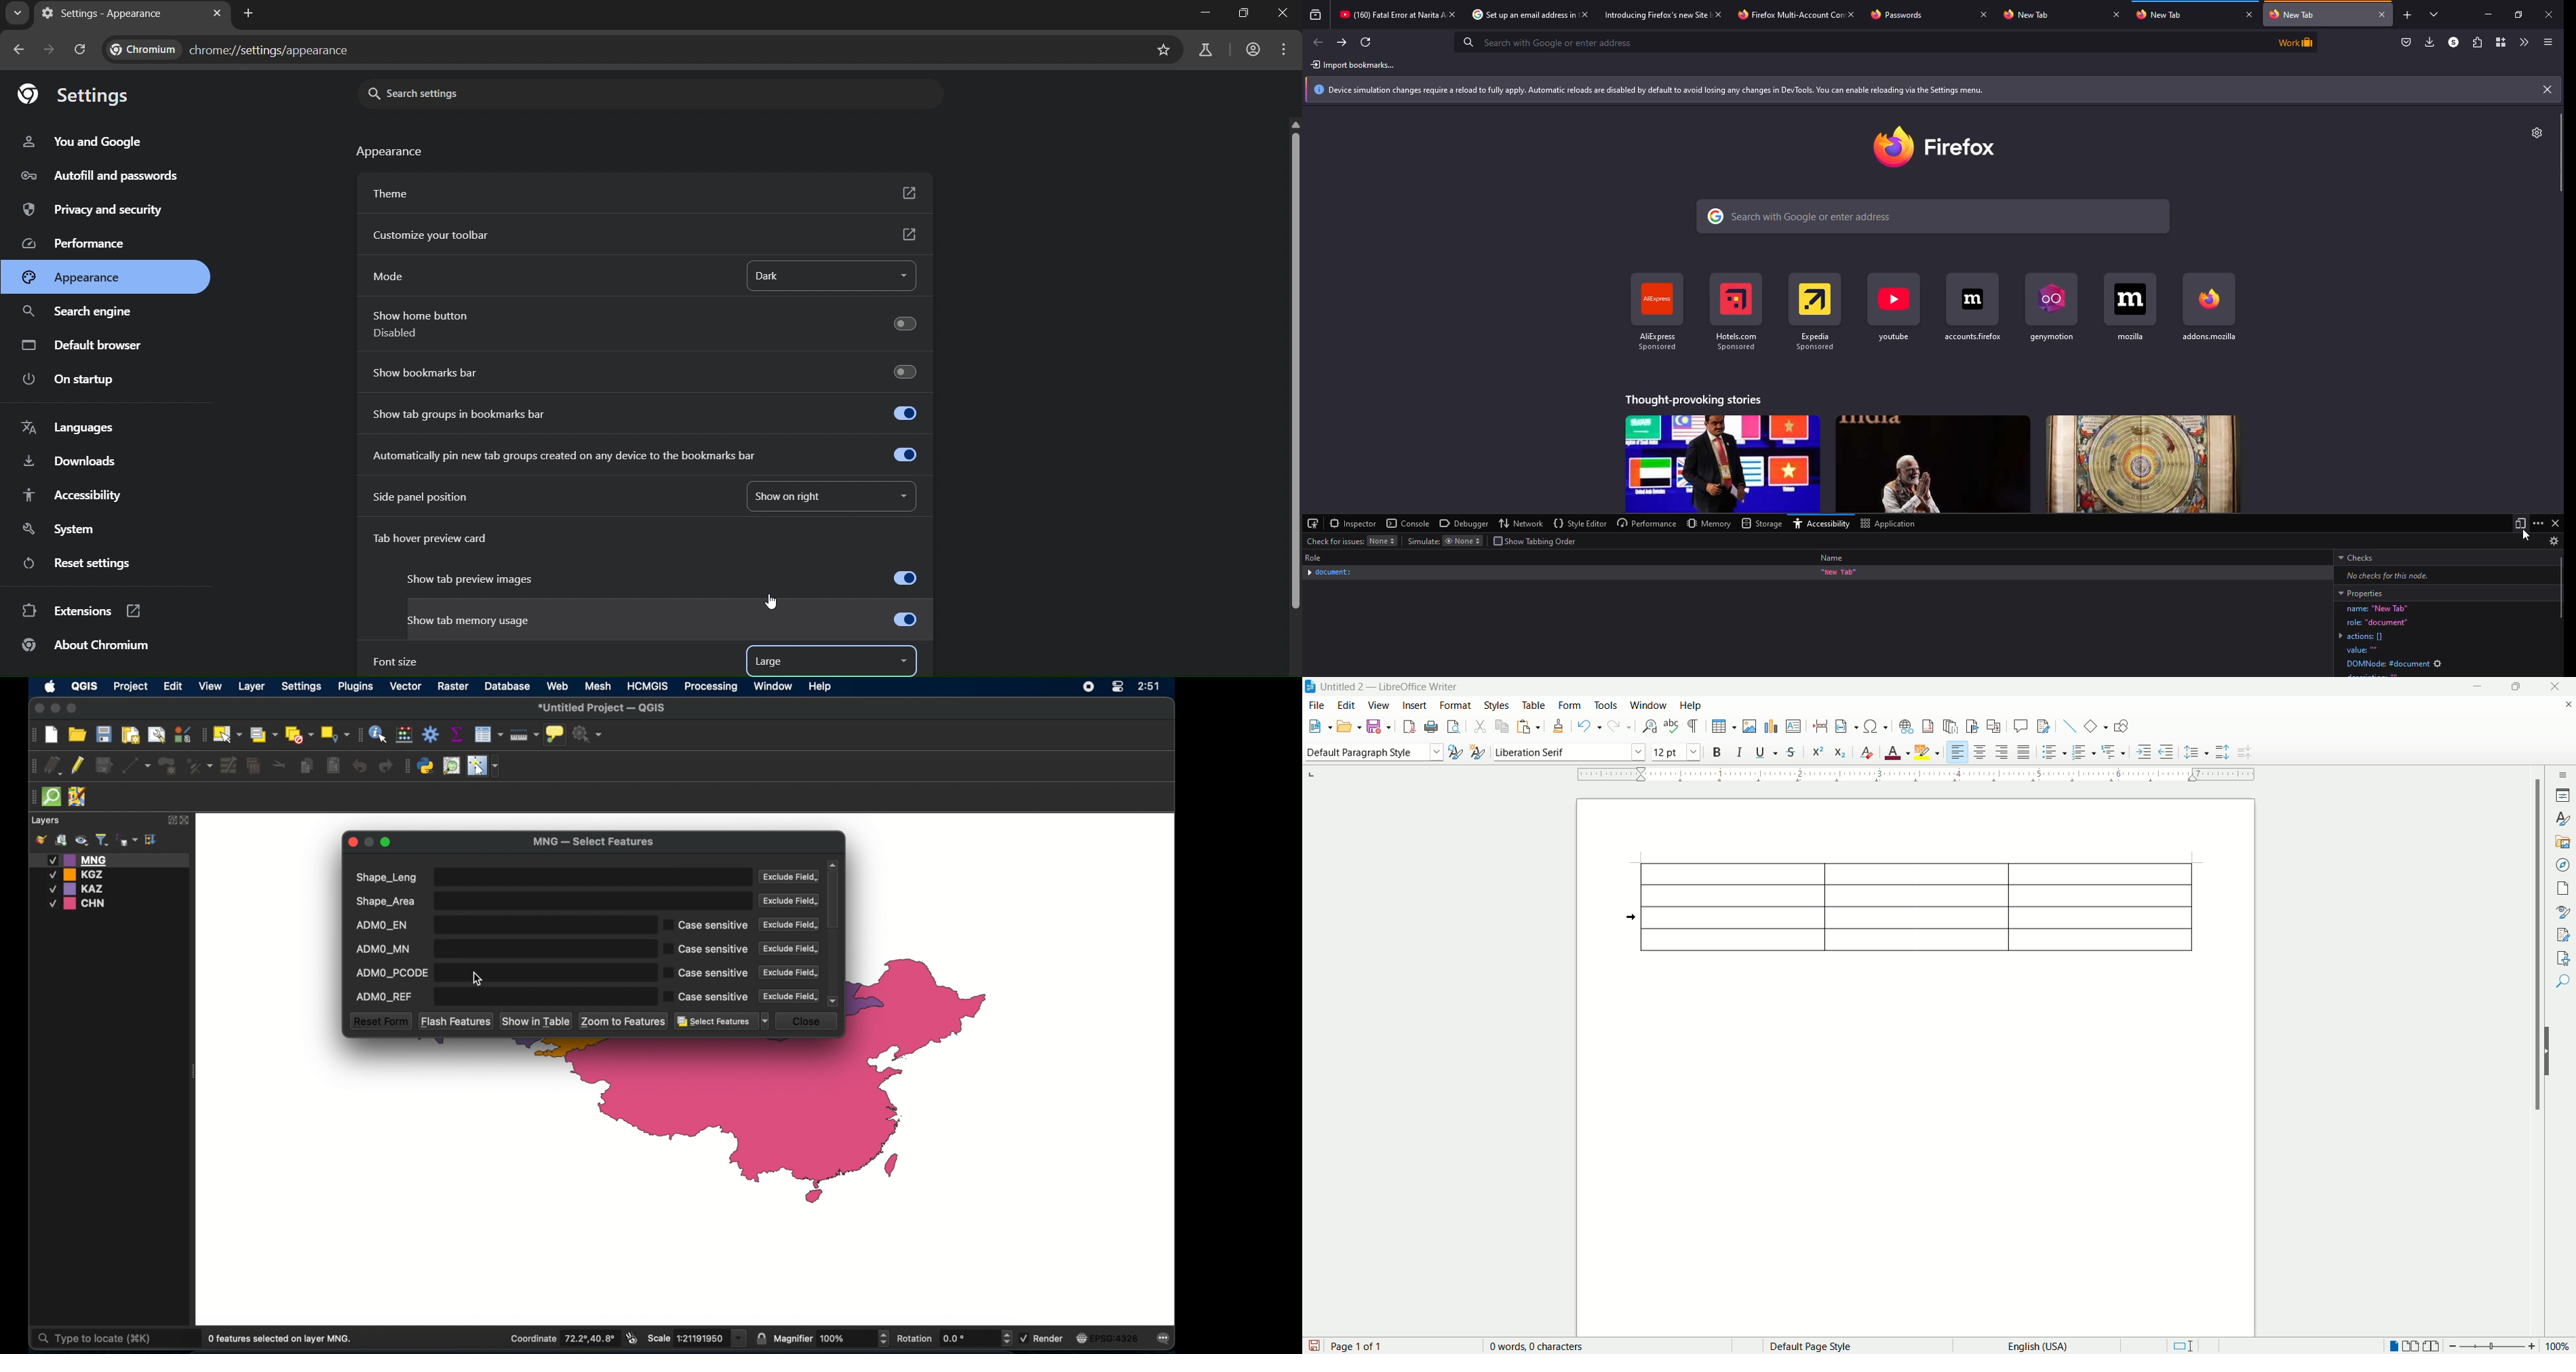  Describe the element at coordinates (1649, 704) in the screenshot. I see `window` at that location.